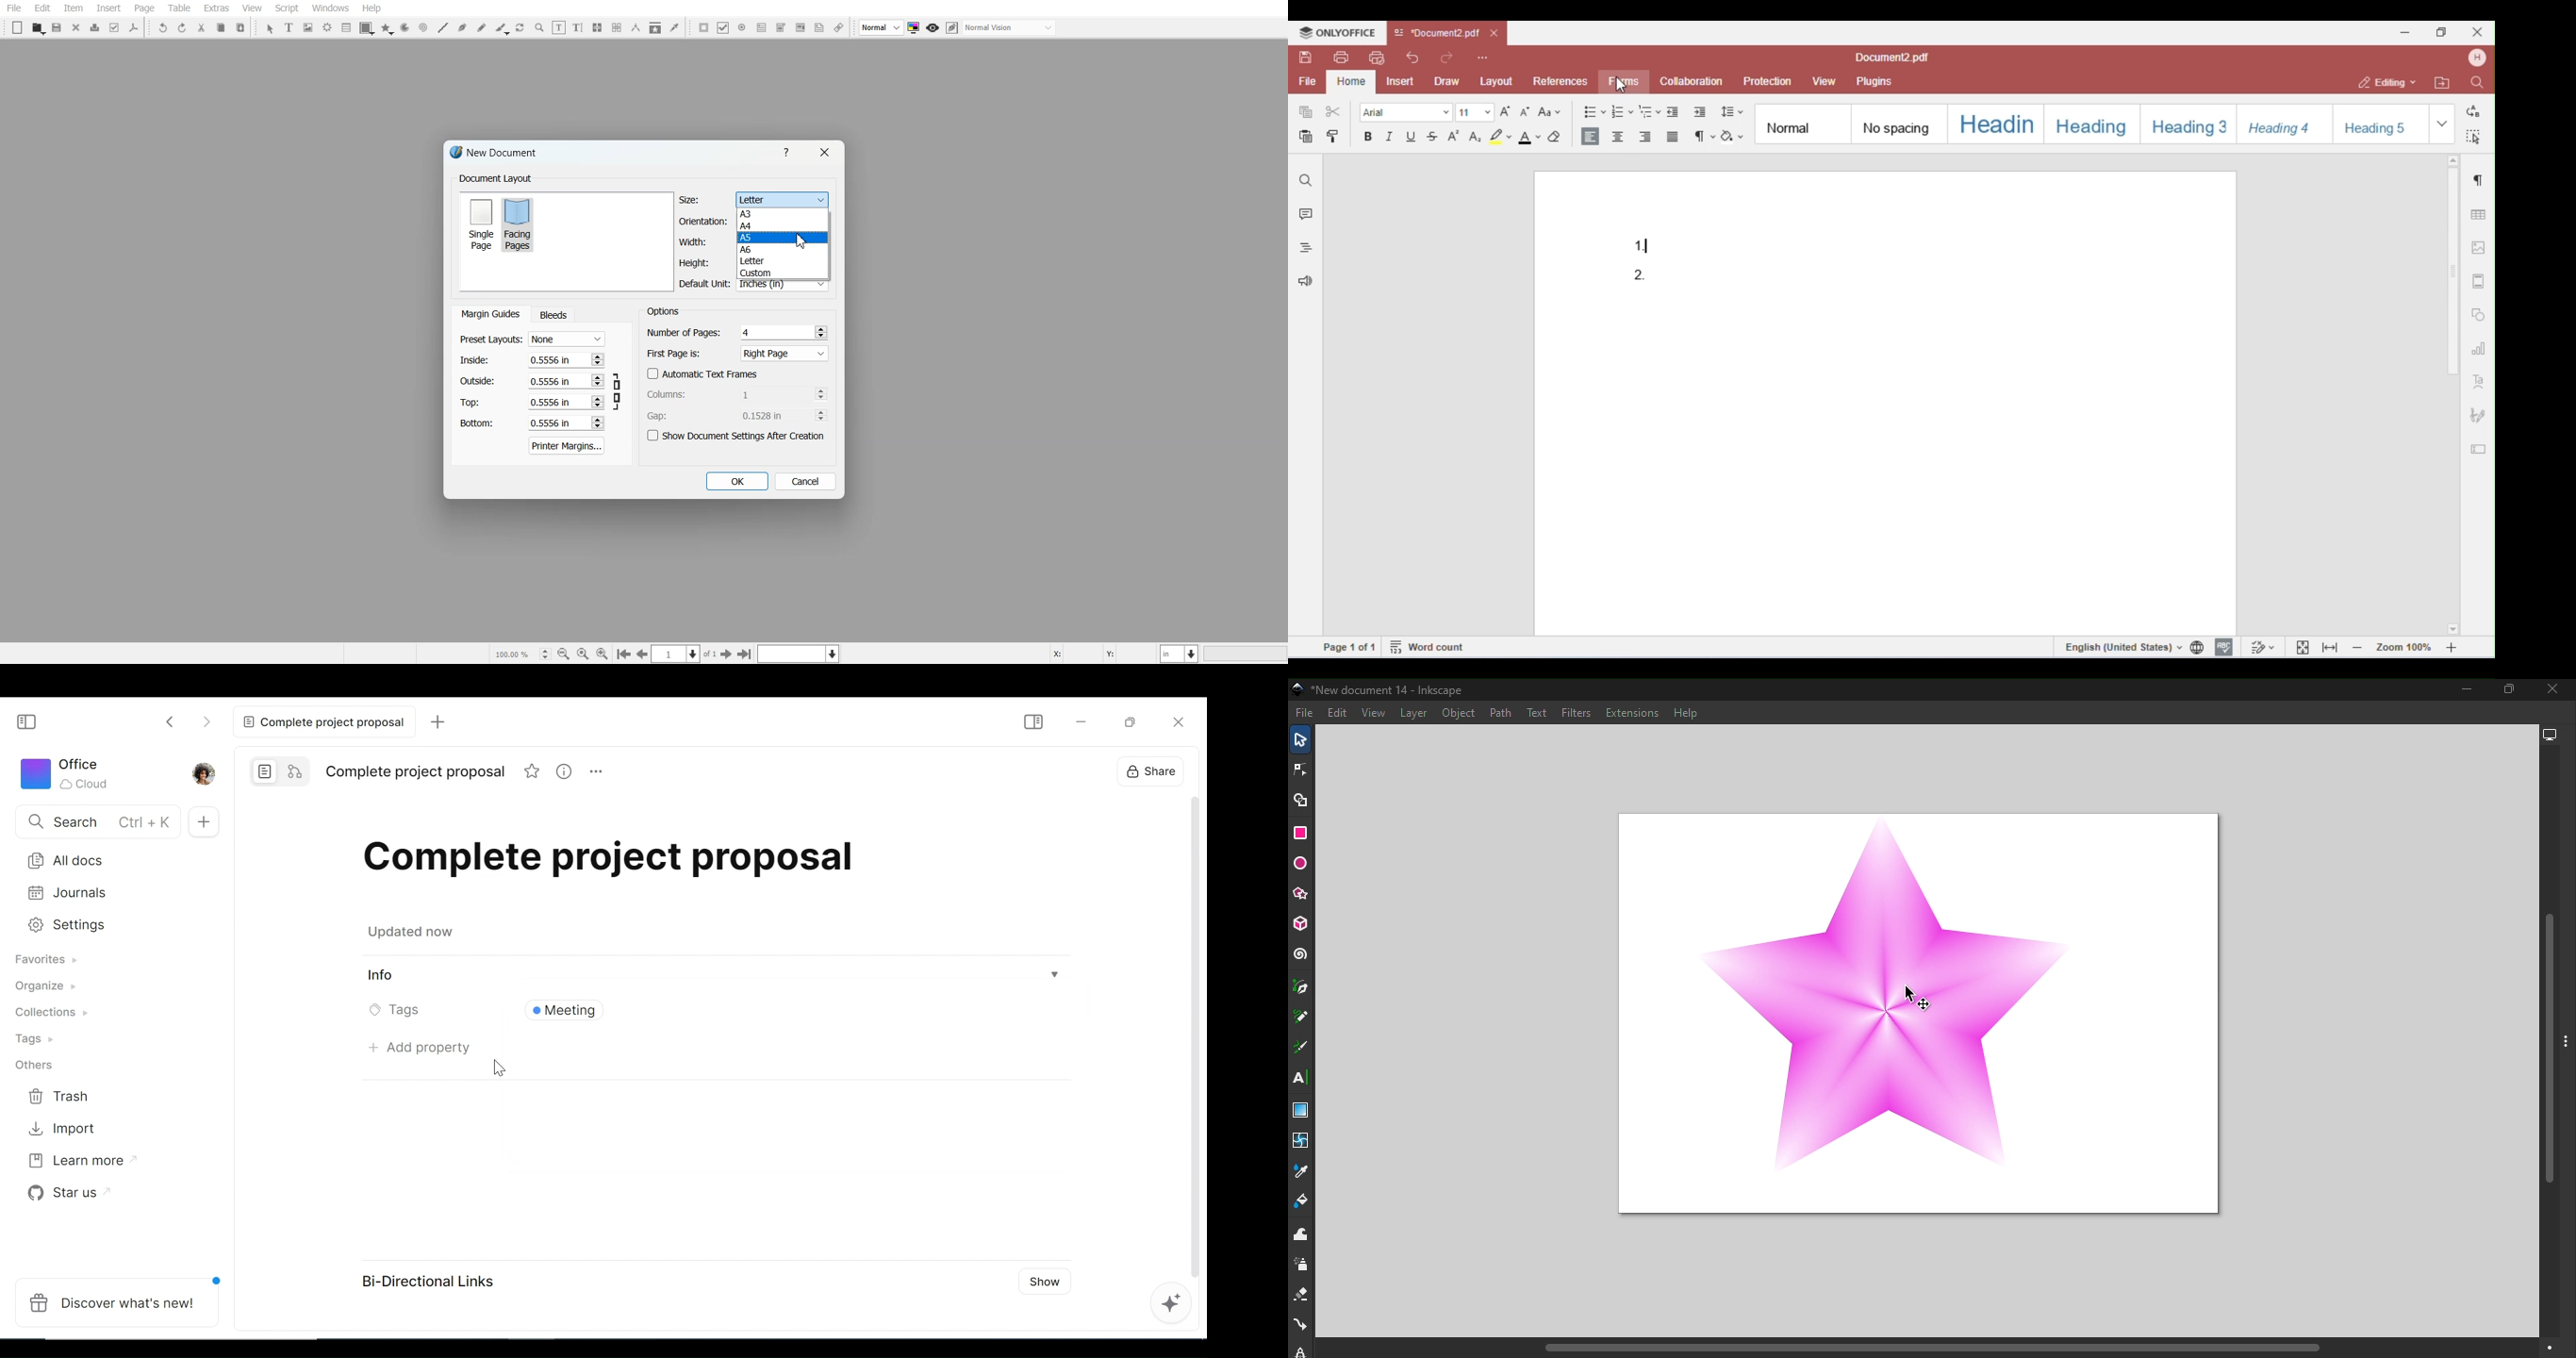 This screenshot has width=2576, height=1372. I want to click on Text, so click(495, 179).